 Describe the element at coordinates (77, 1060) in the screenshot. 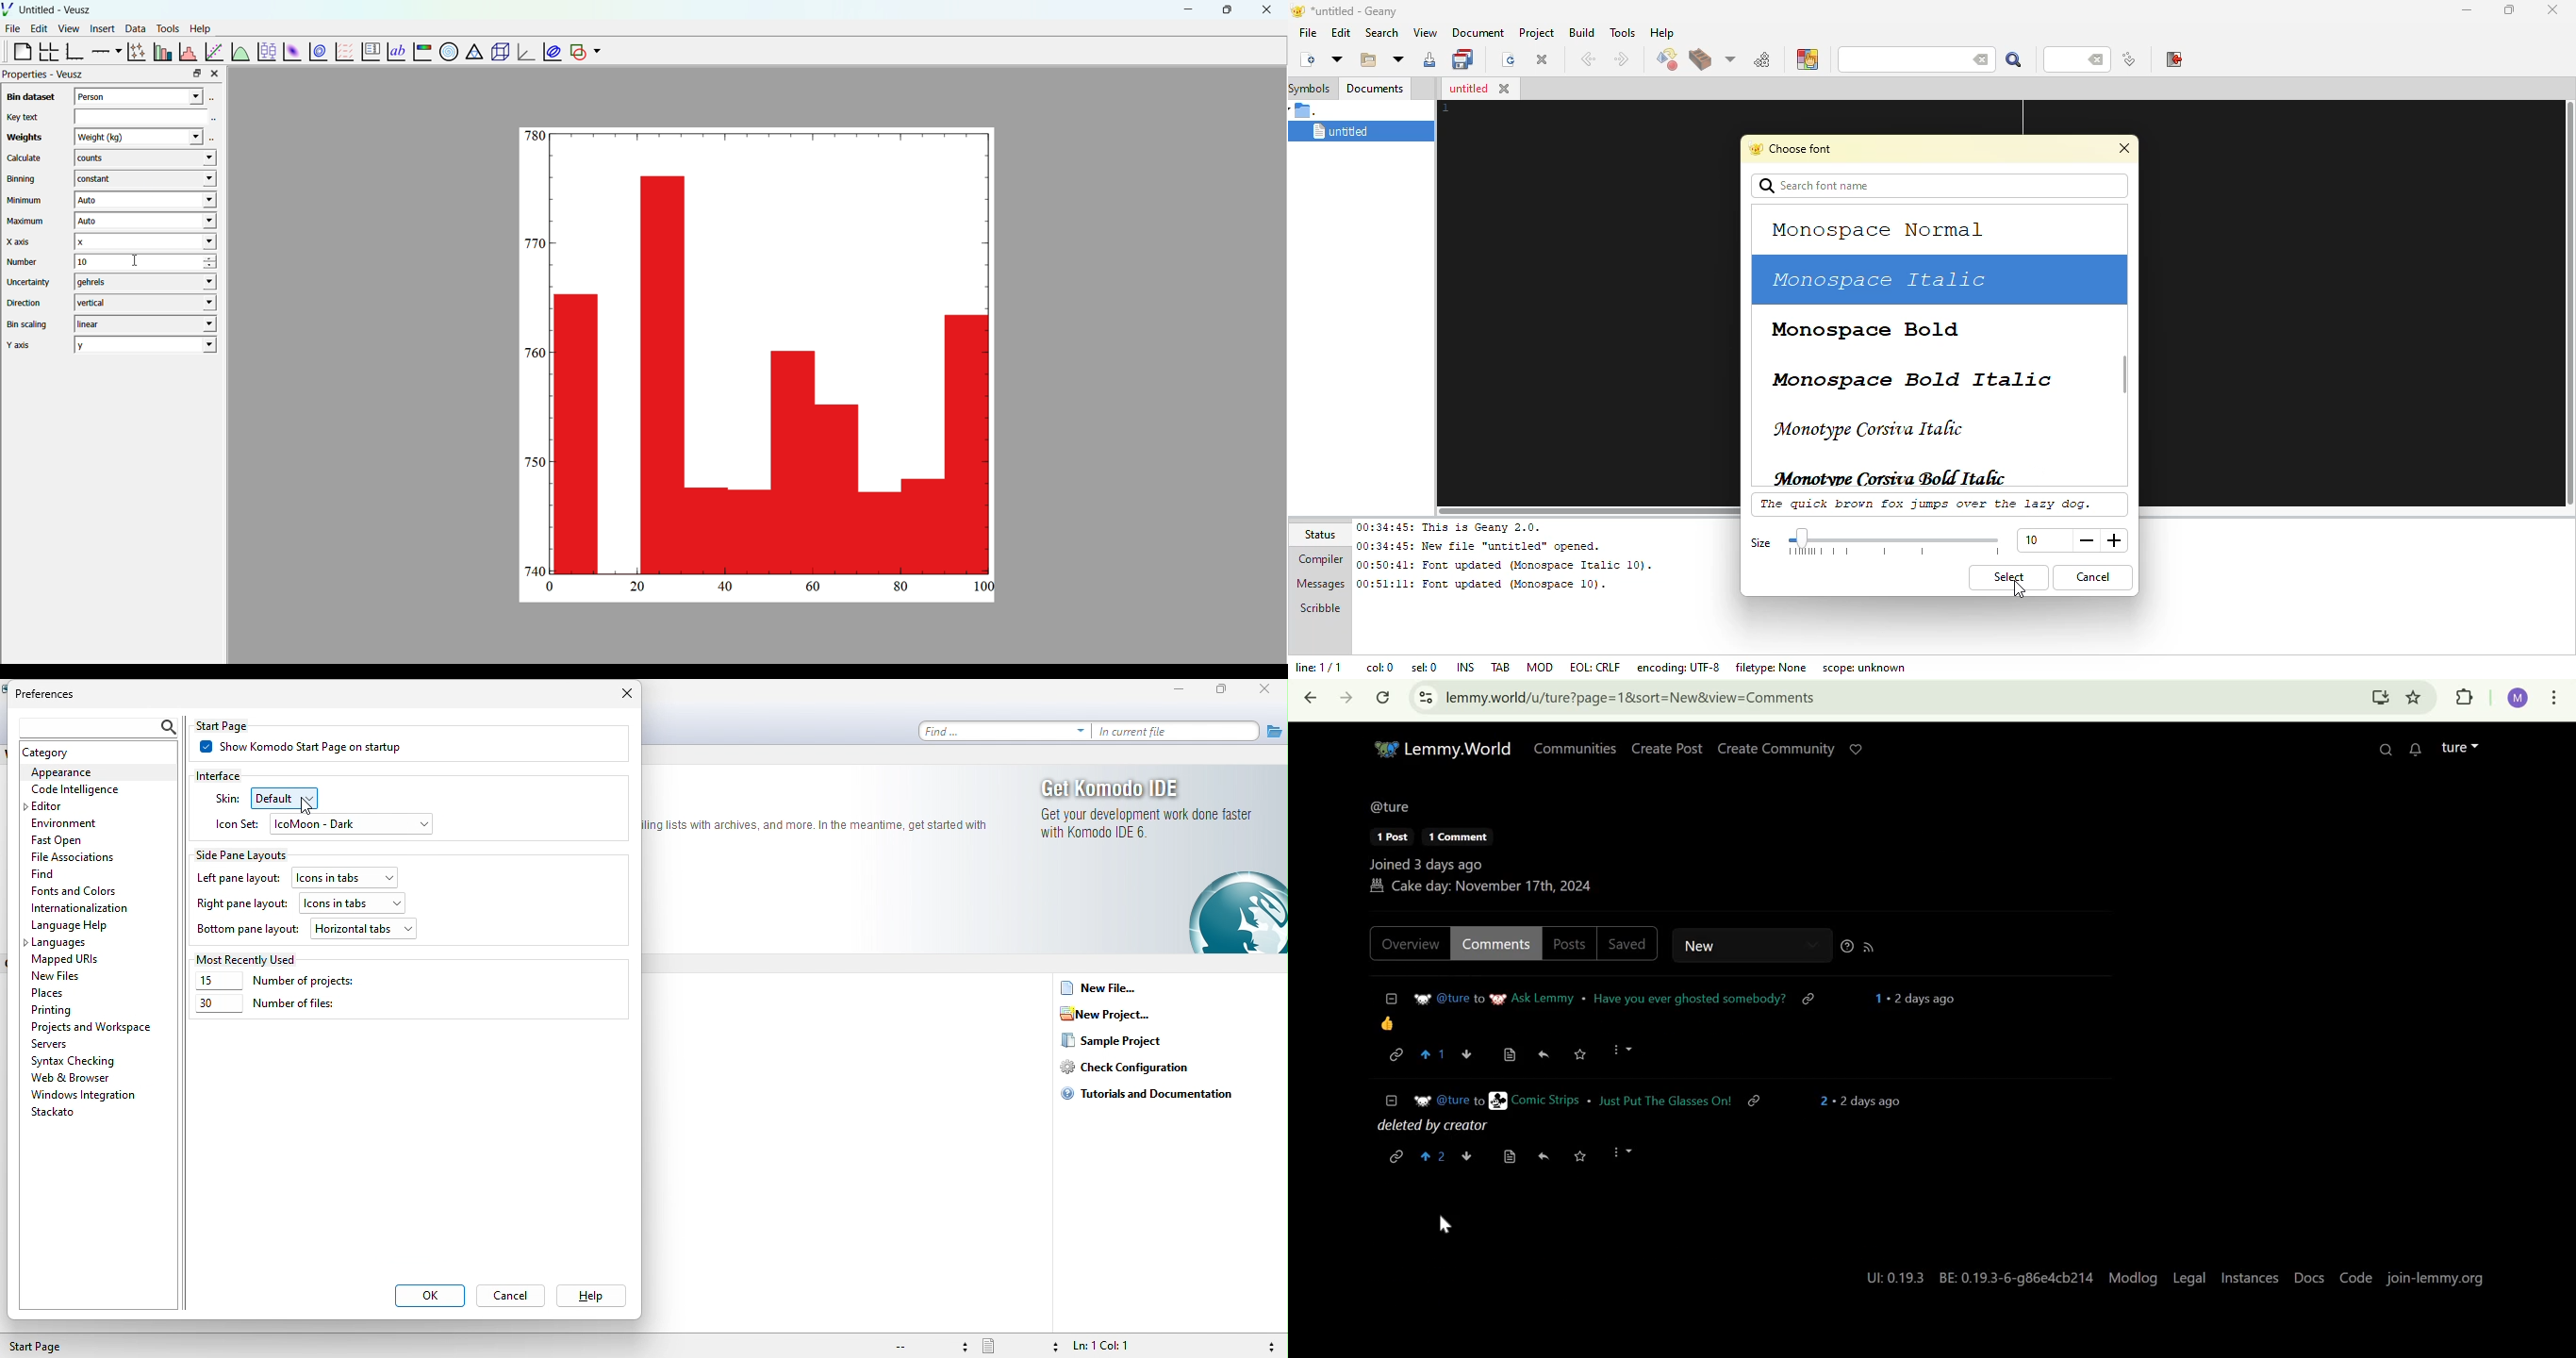

I see `syntax checking` at that location.